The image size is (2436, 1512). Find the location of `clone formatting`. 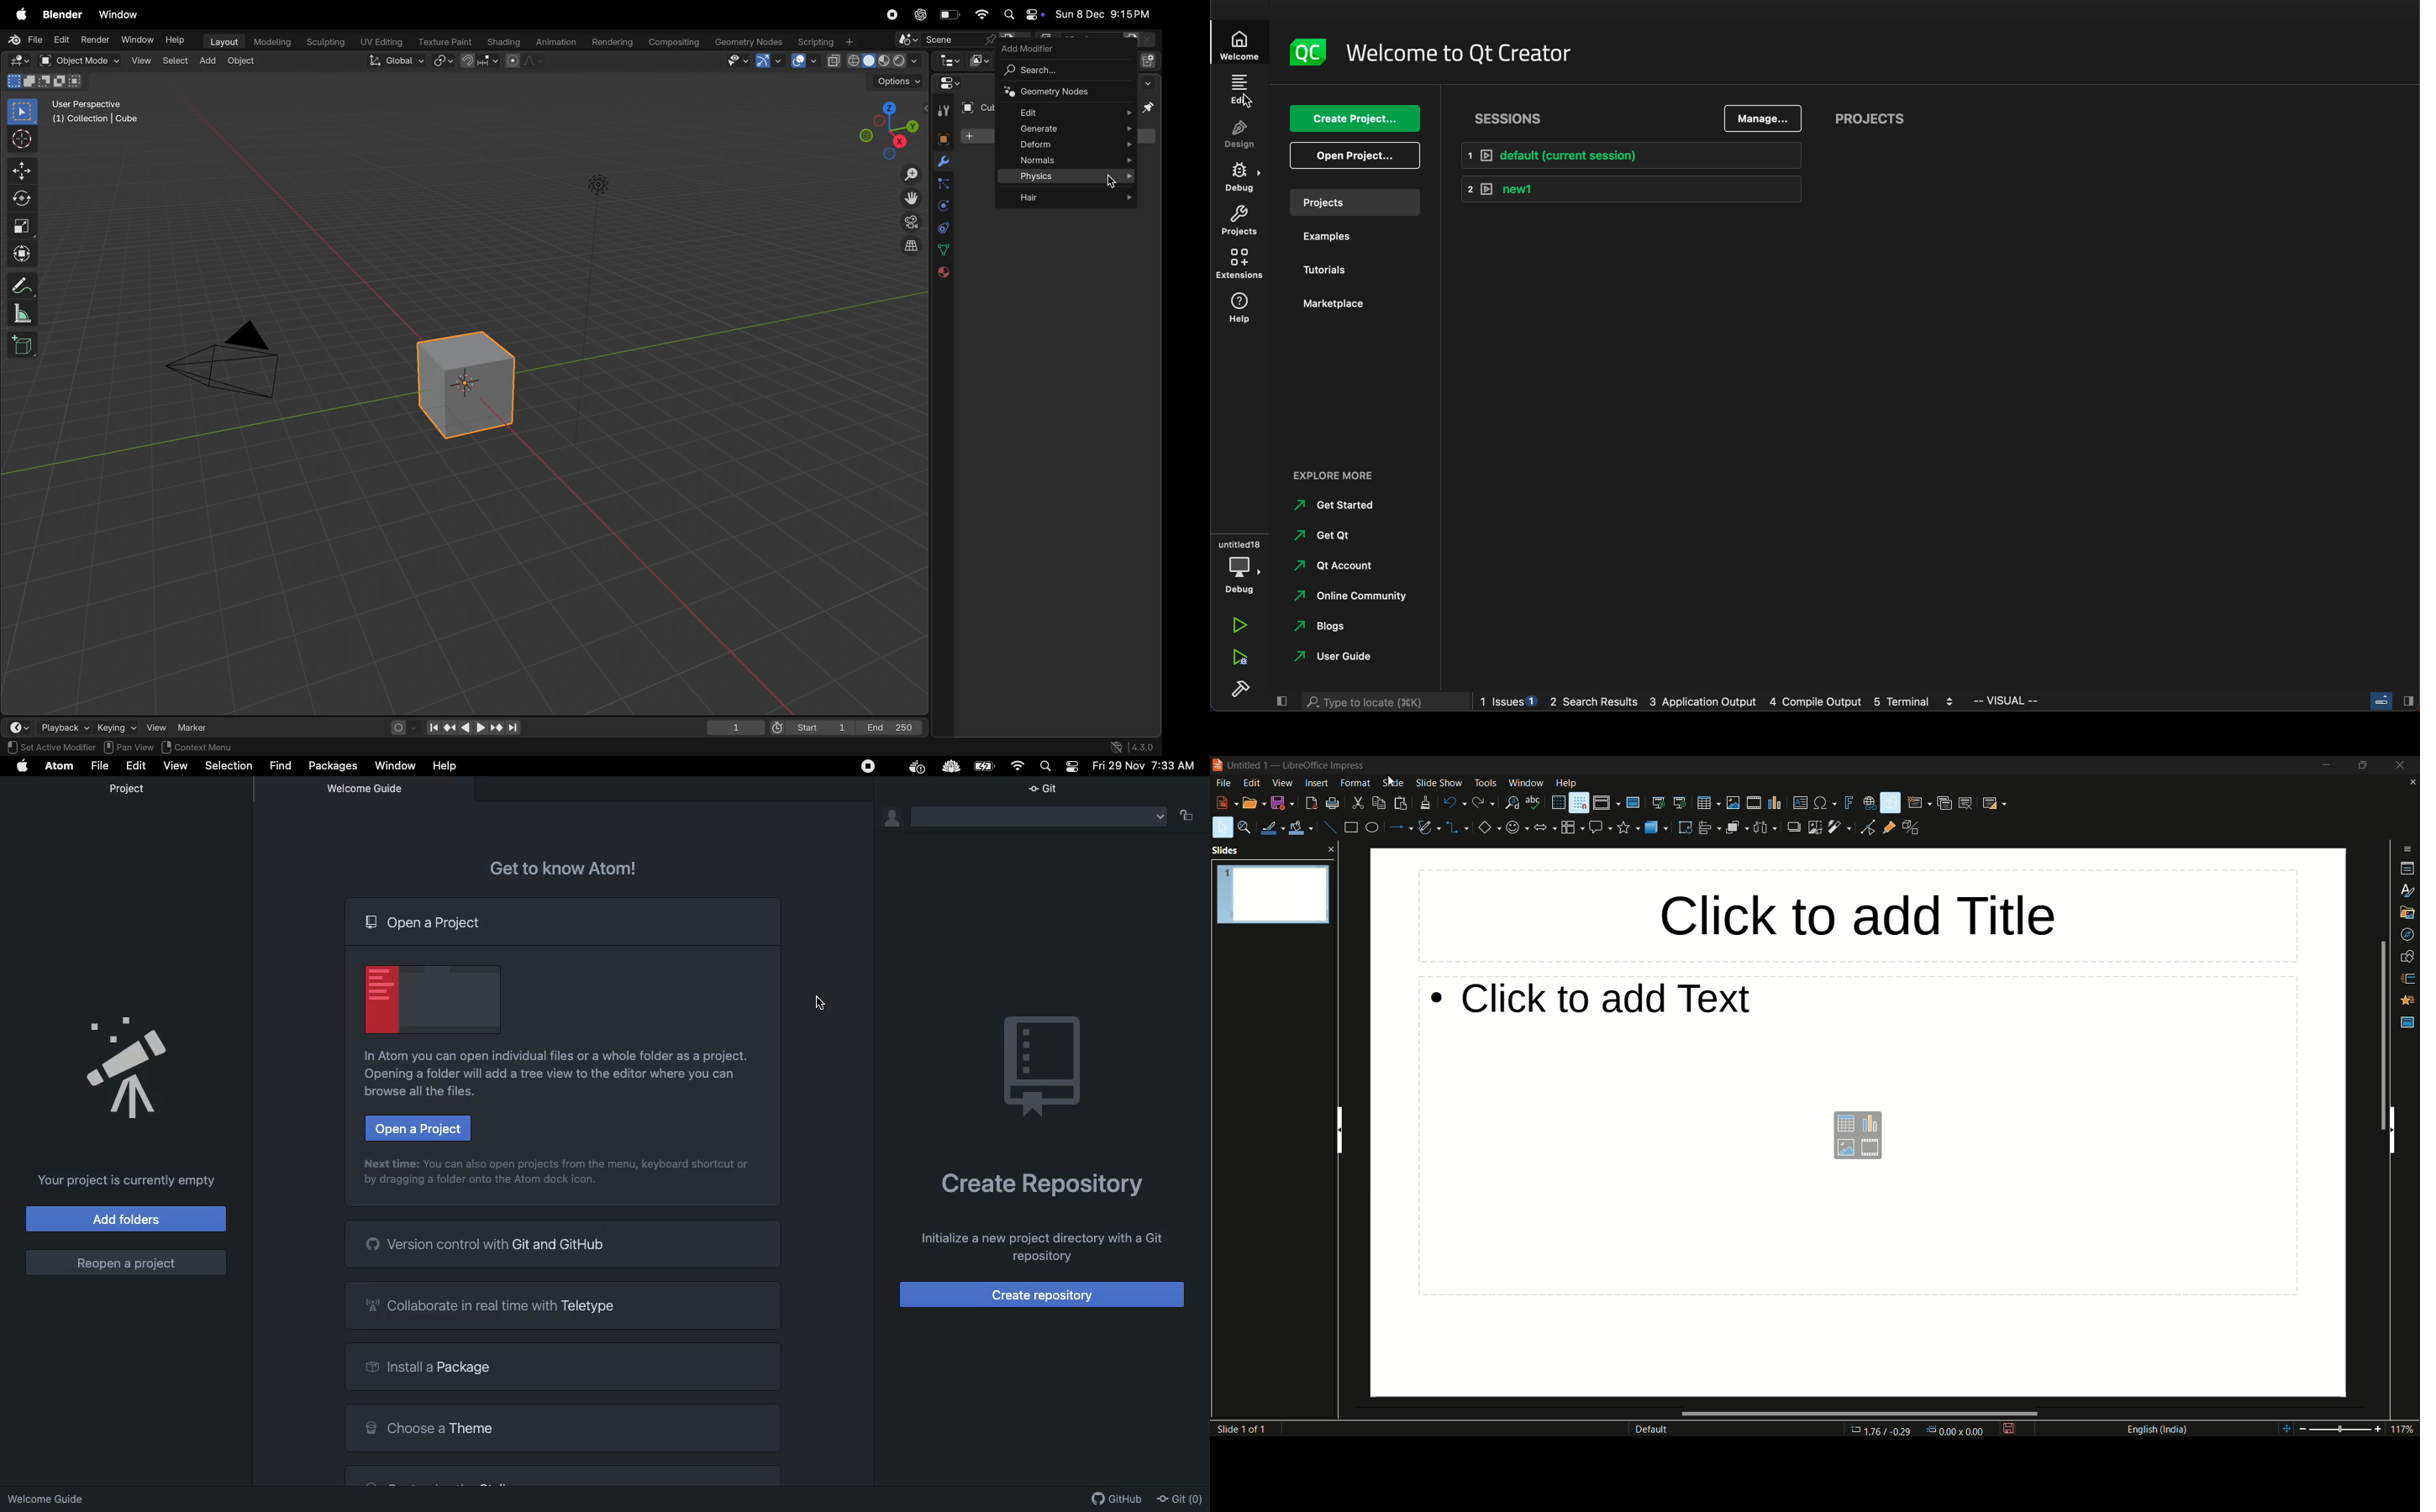

clone formatting is located at coordinates (1424, 802).